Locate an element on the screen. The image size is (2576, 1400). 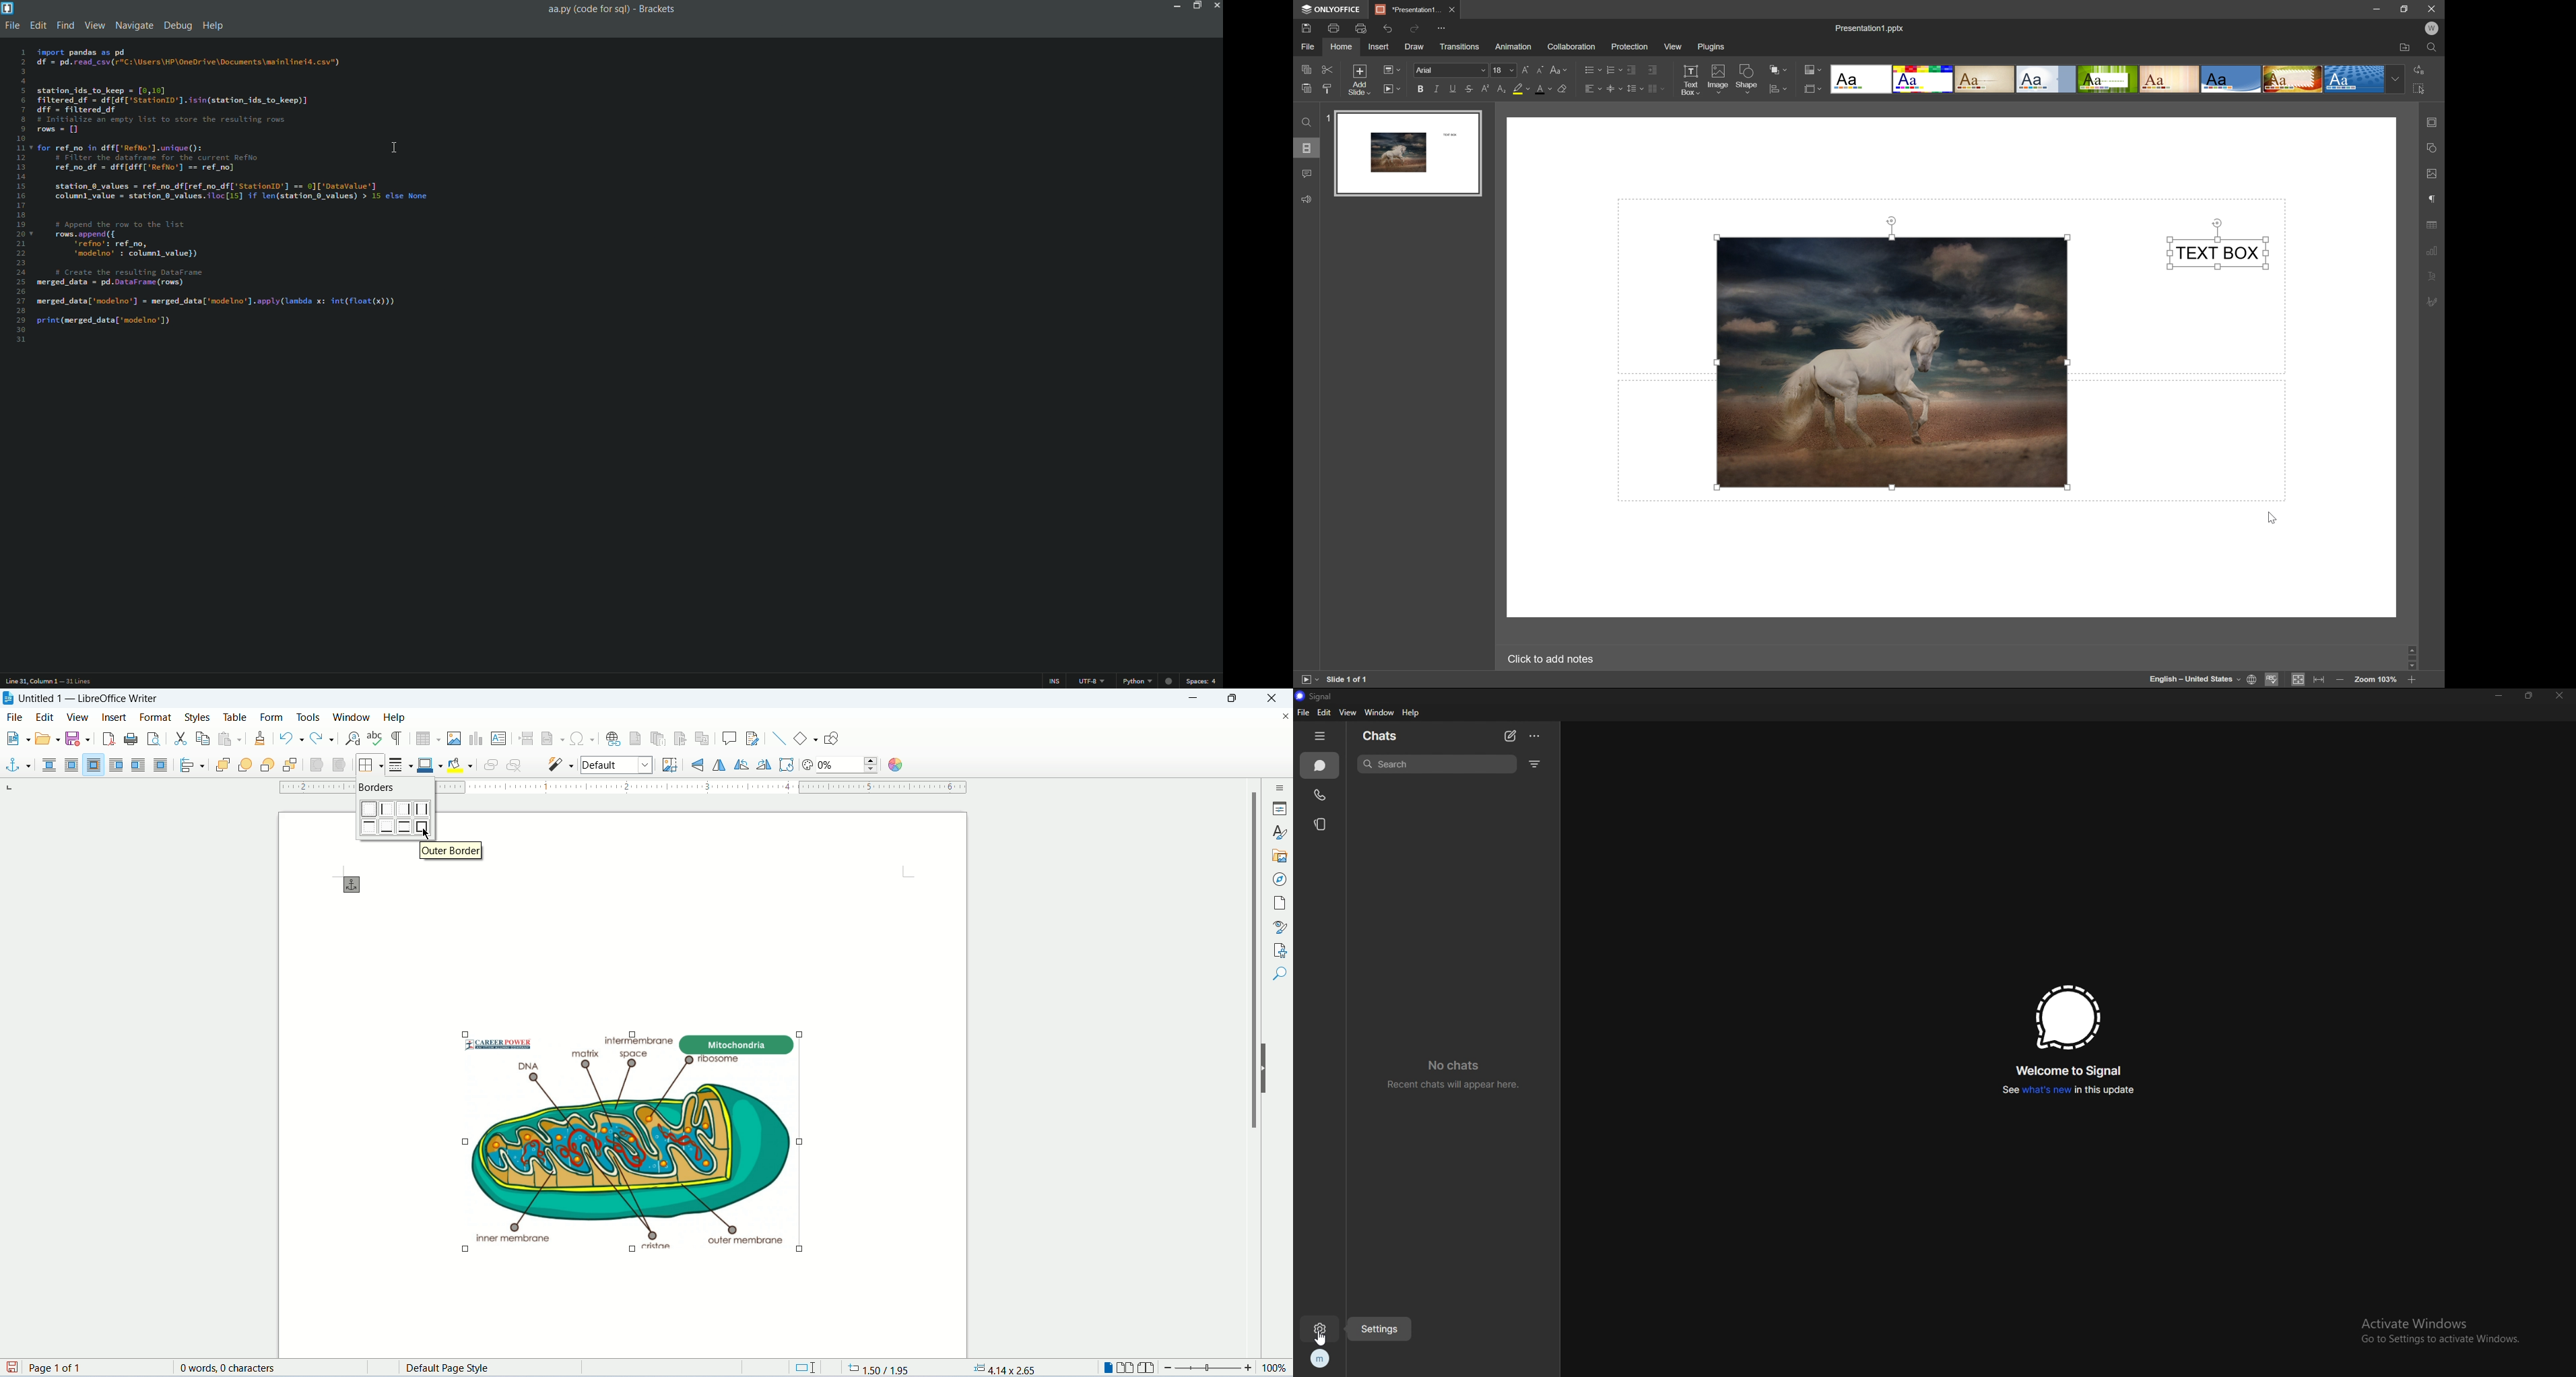
onlyoffice is located at coordinates (1332, 9).